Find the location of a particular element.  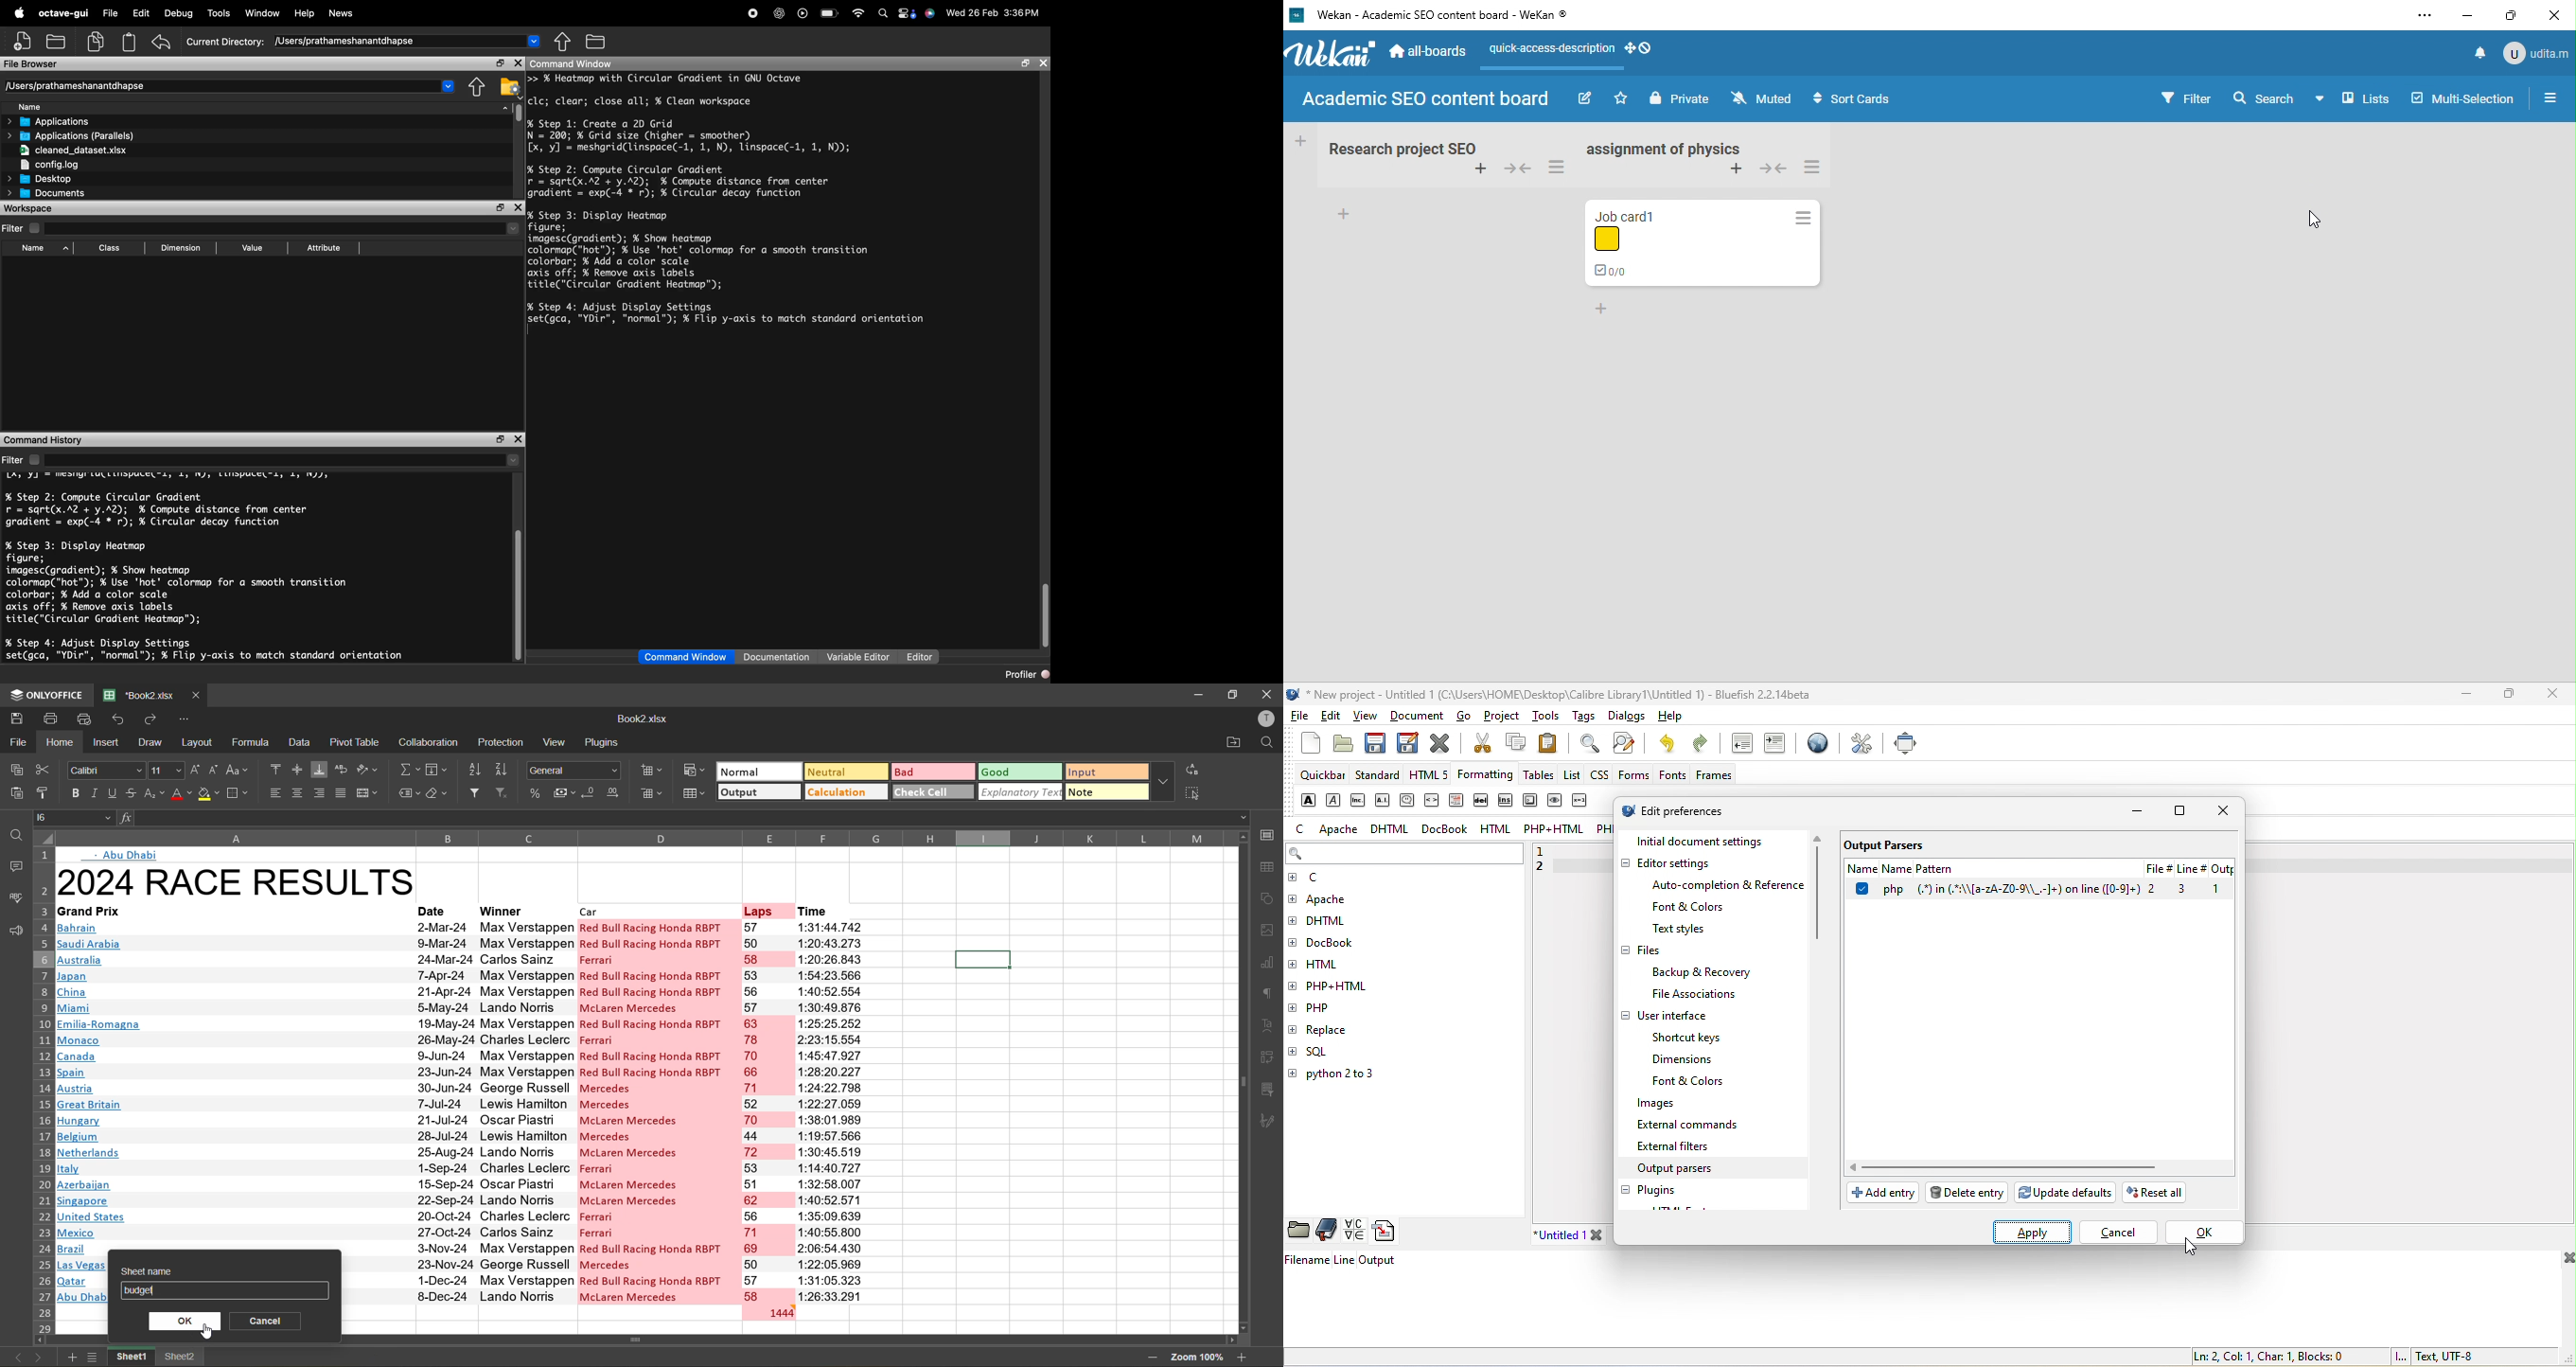

minimize is located at coordinates (1194, 696).